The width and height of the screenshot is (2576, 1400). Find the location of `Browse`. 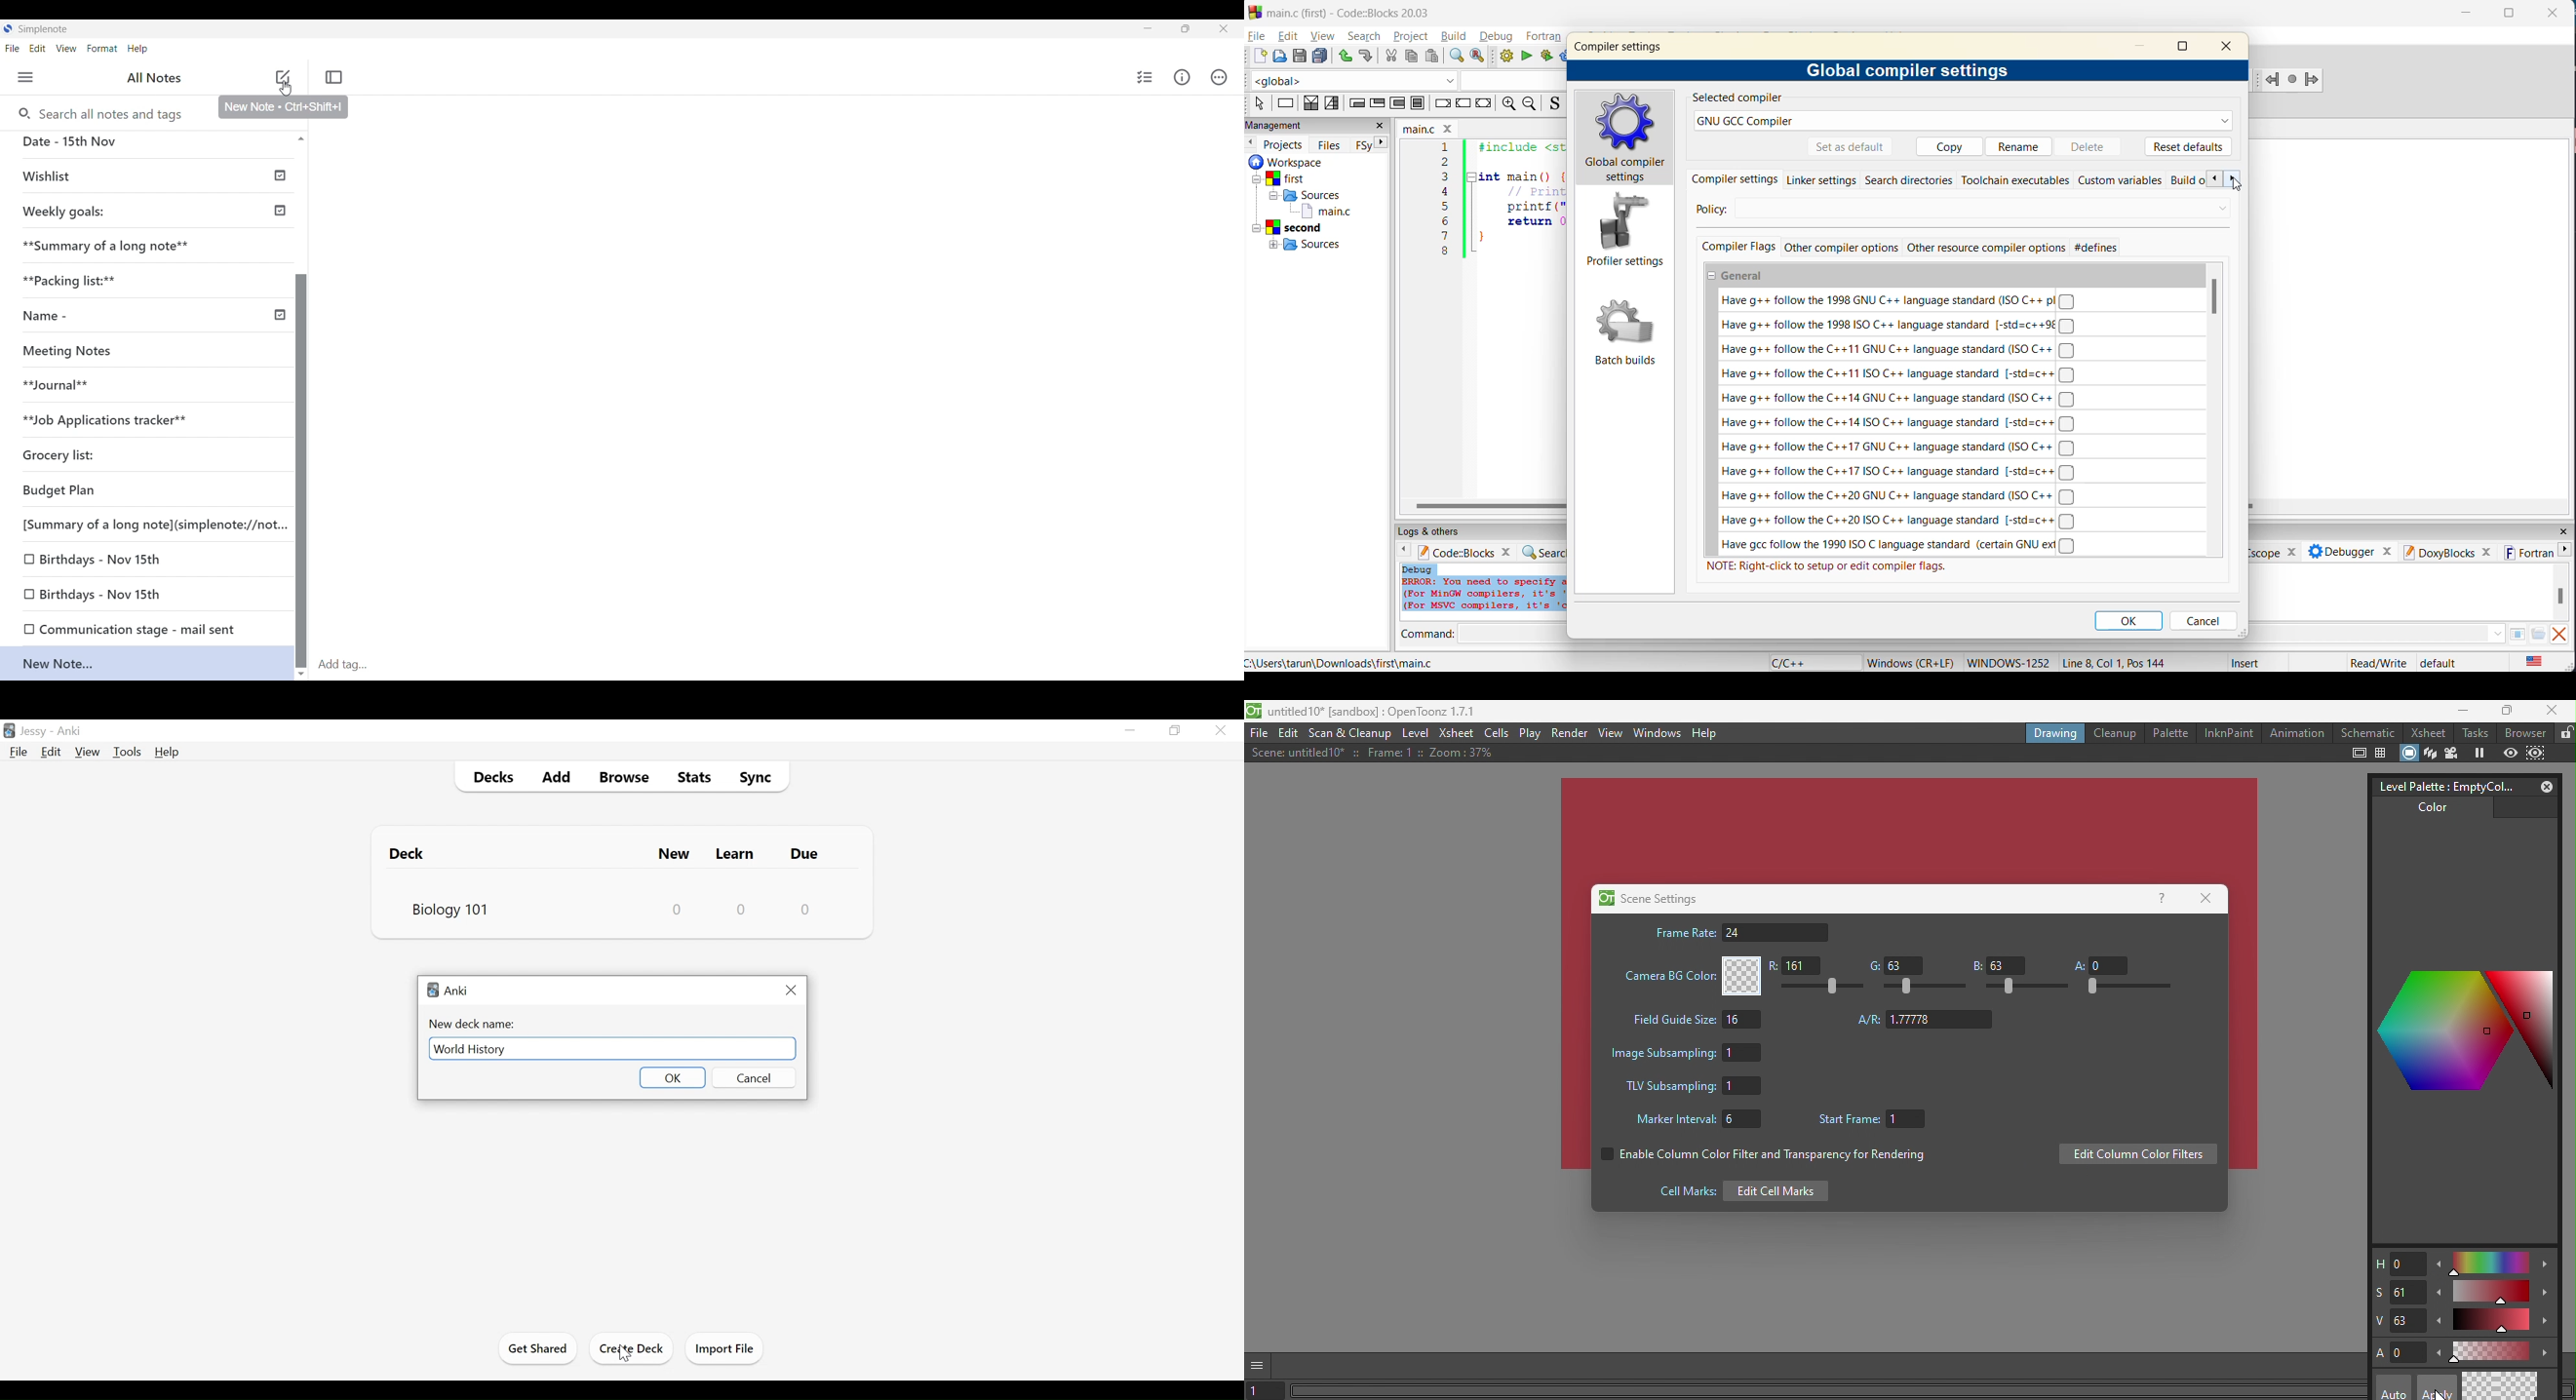

Browse is located at coordinates (622, 775).